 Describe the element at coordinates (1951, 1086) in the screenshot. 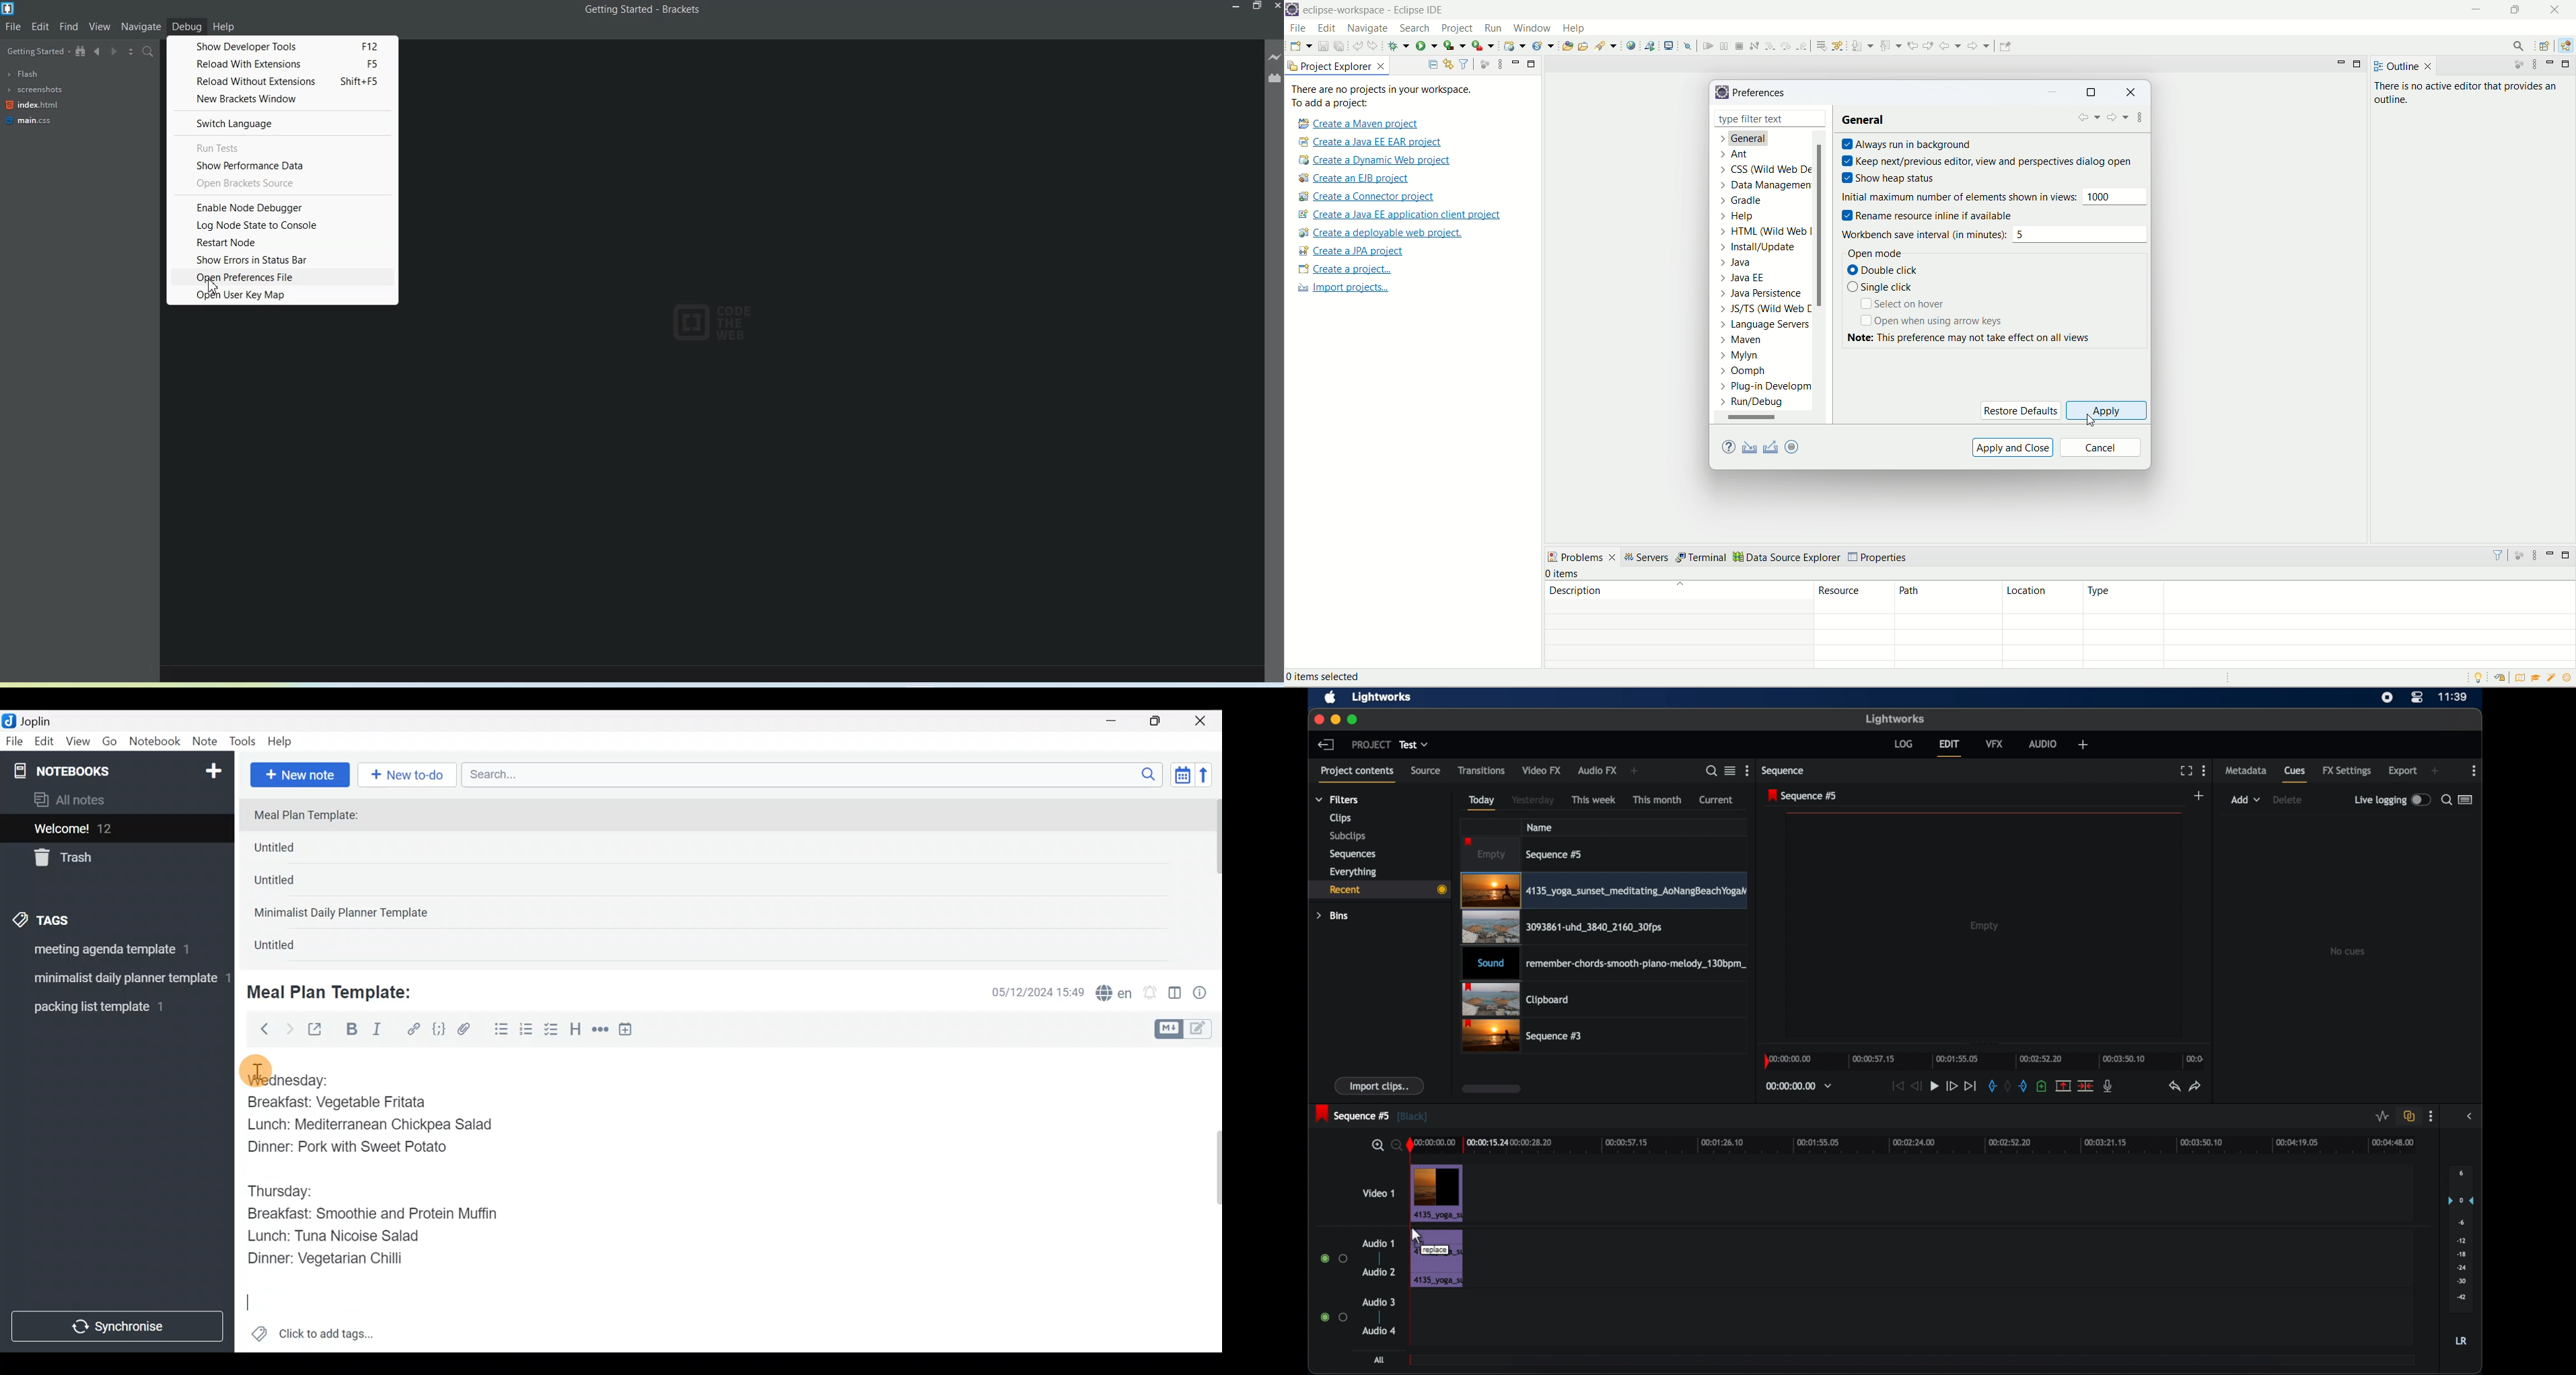

I see `fast forward` at that location.